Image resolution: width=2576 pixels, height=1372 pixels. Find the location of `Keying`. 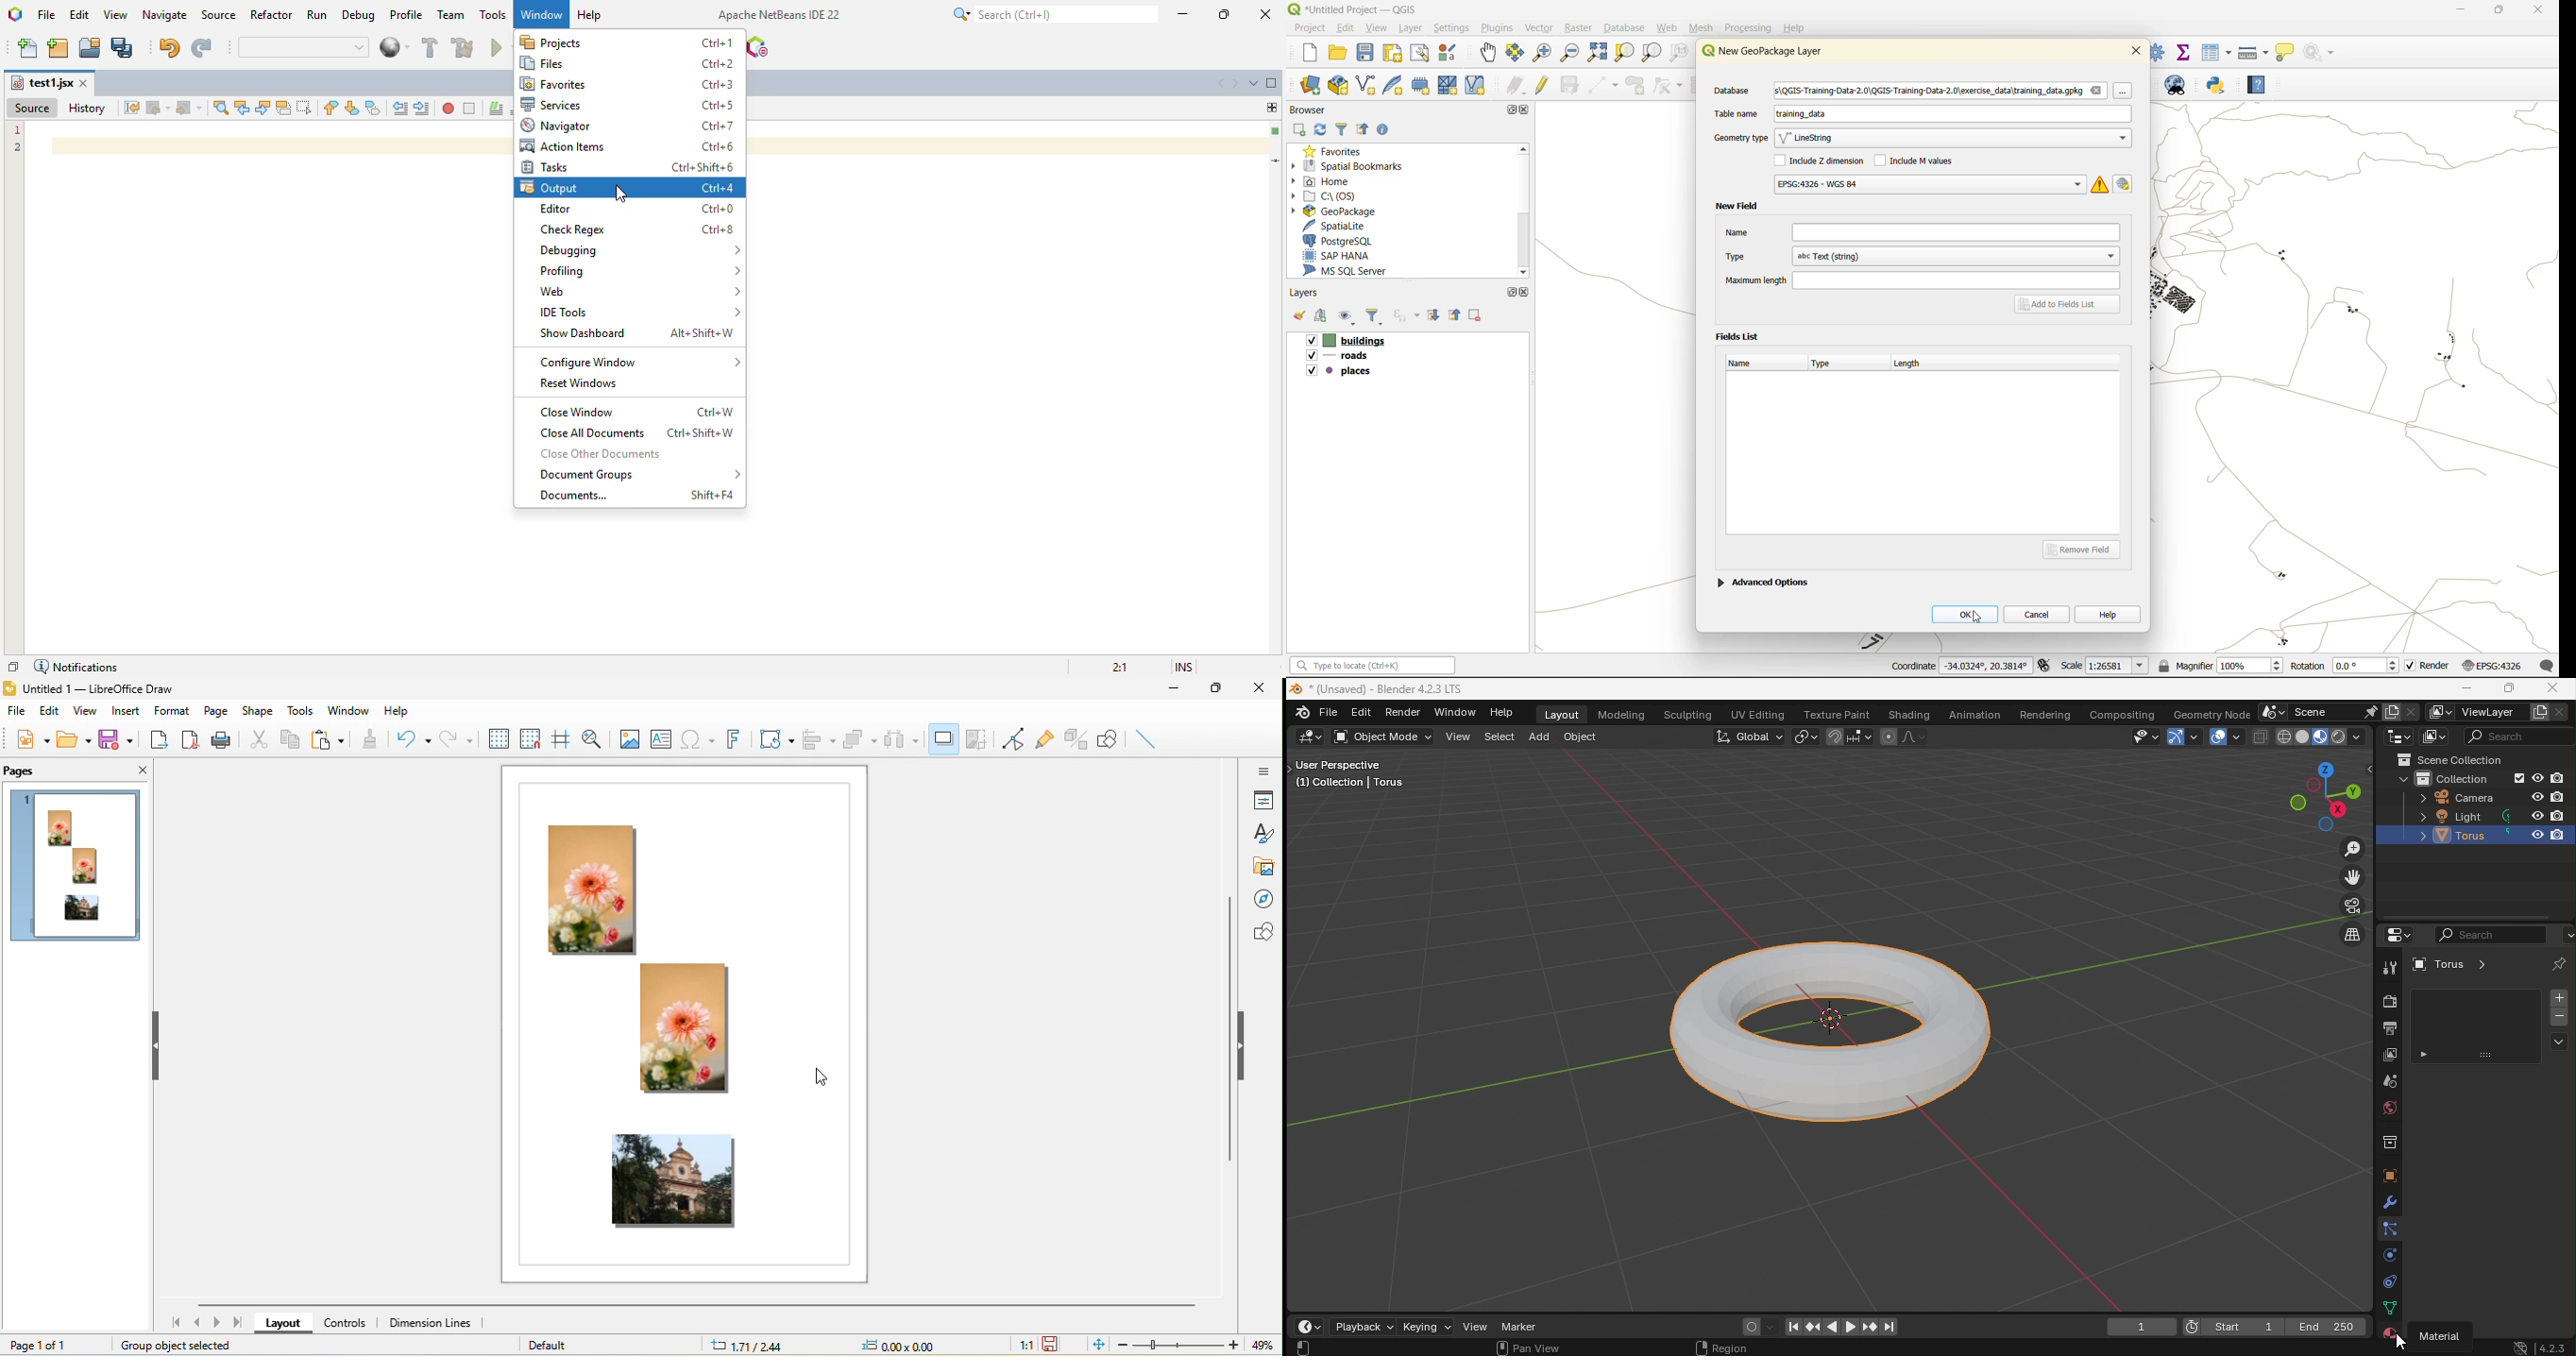

Keying is located at coordinates (1425, 1327).